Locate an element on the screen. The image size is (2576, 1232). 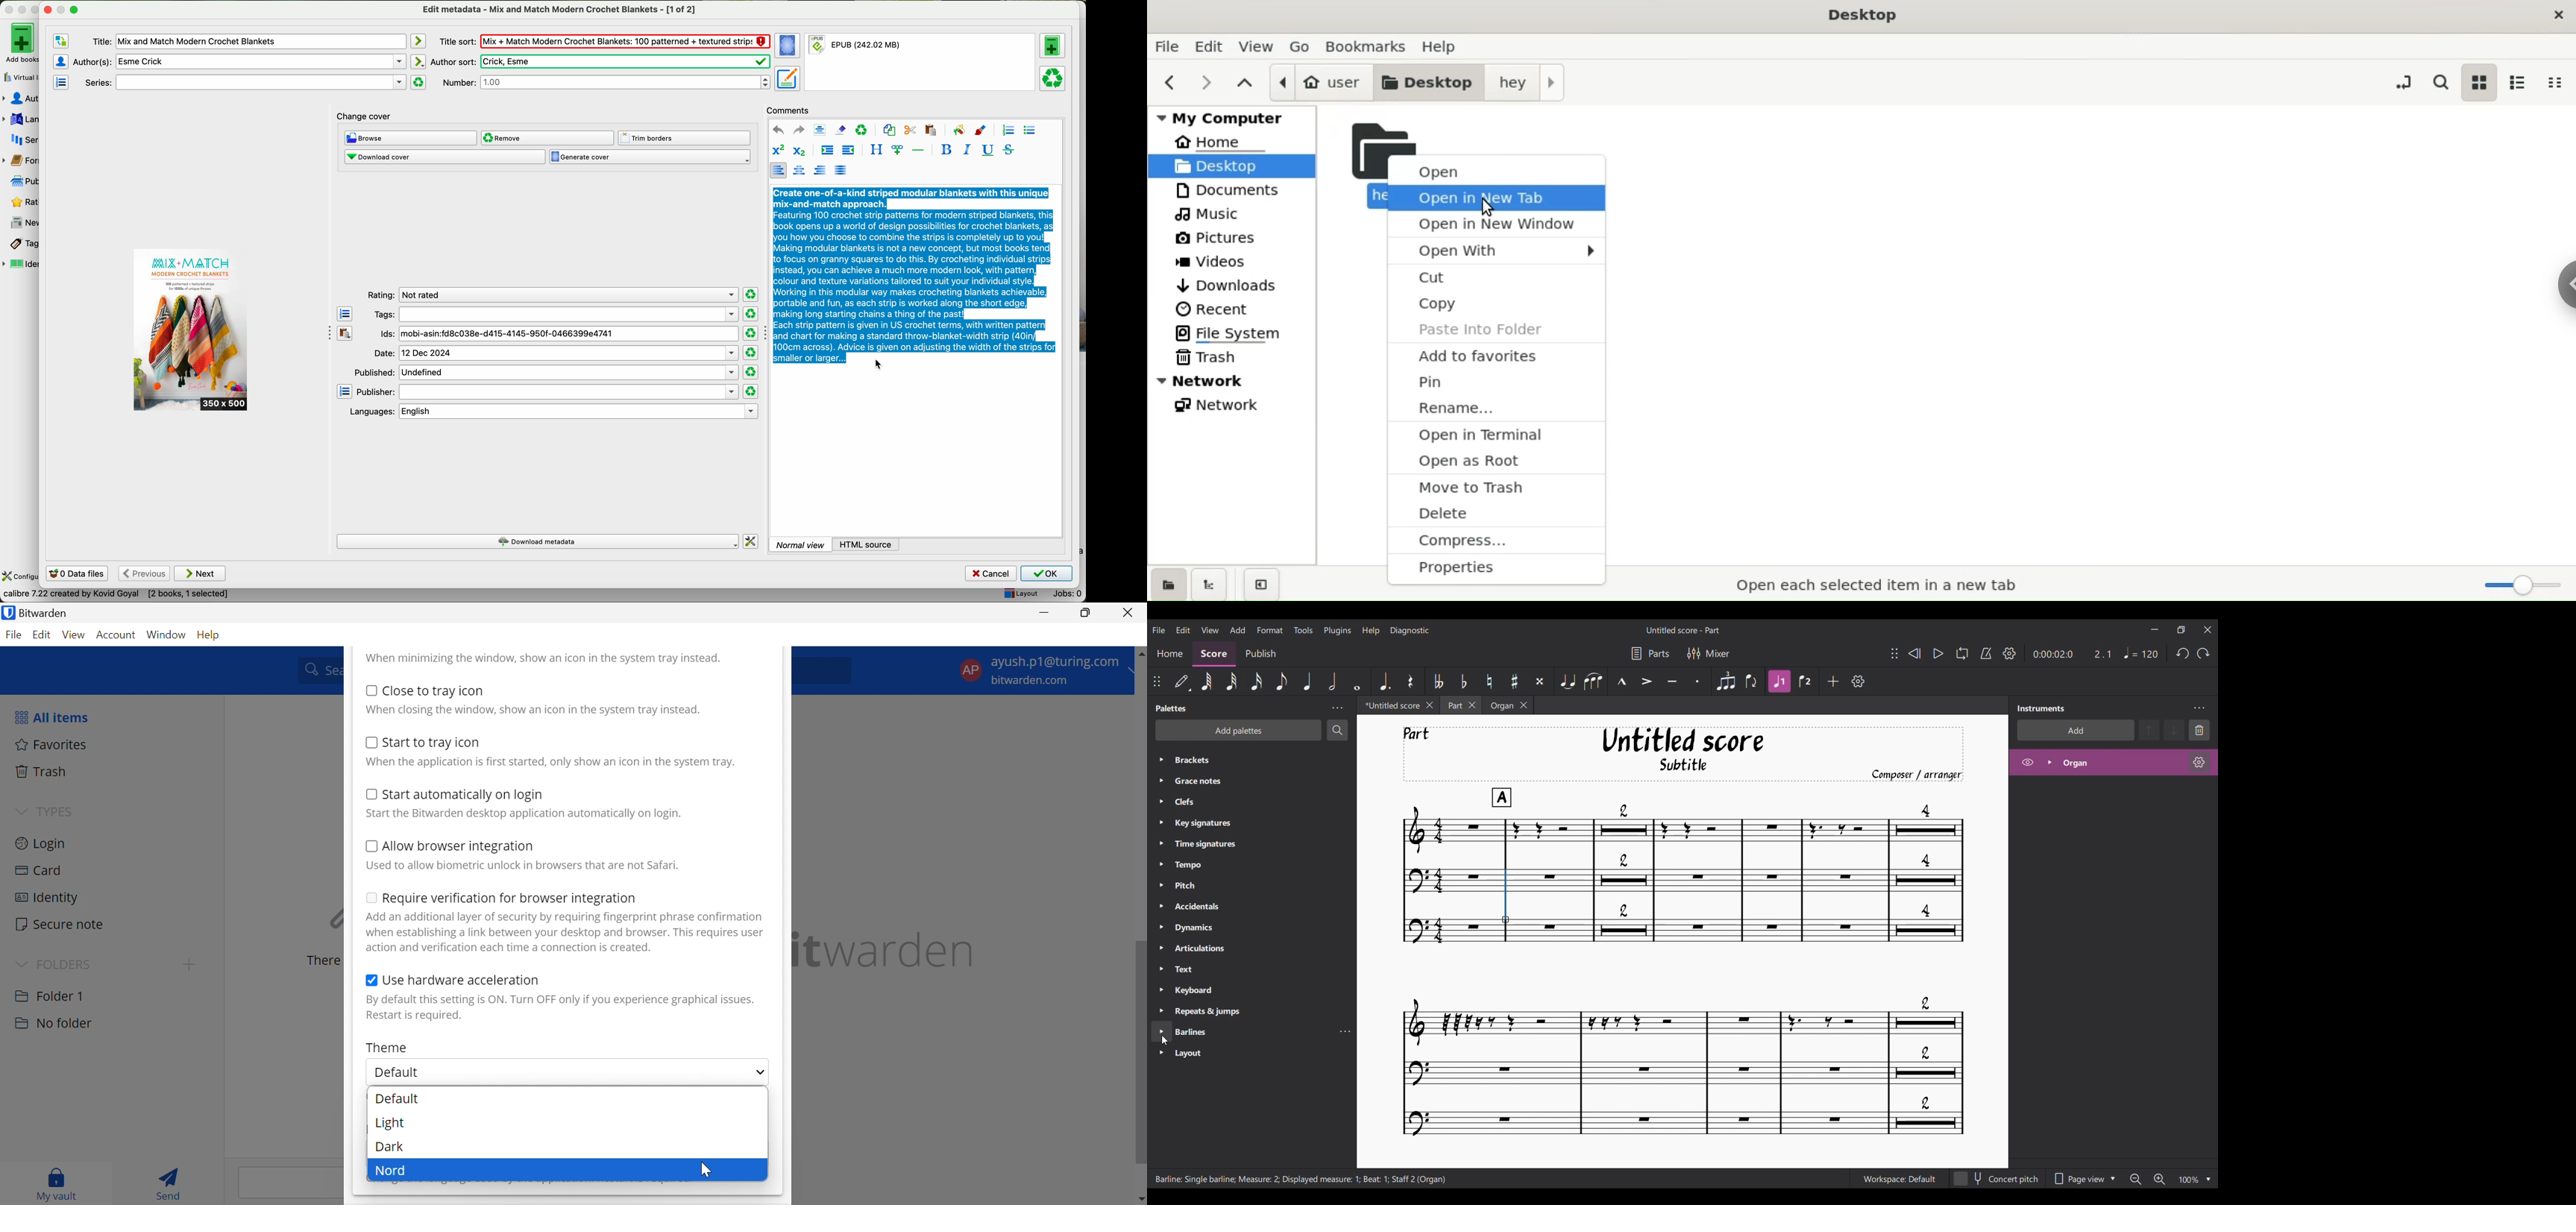
Add menu is located at coordinates (1237, 629).